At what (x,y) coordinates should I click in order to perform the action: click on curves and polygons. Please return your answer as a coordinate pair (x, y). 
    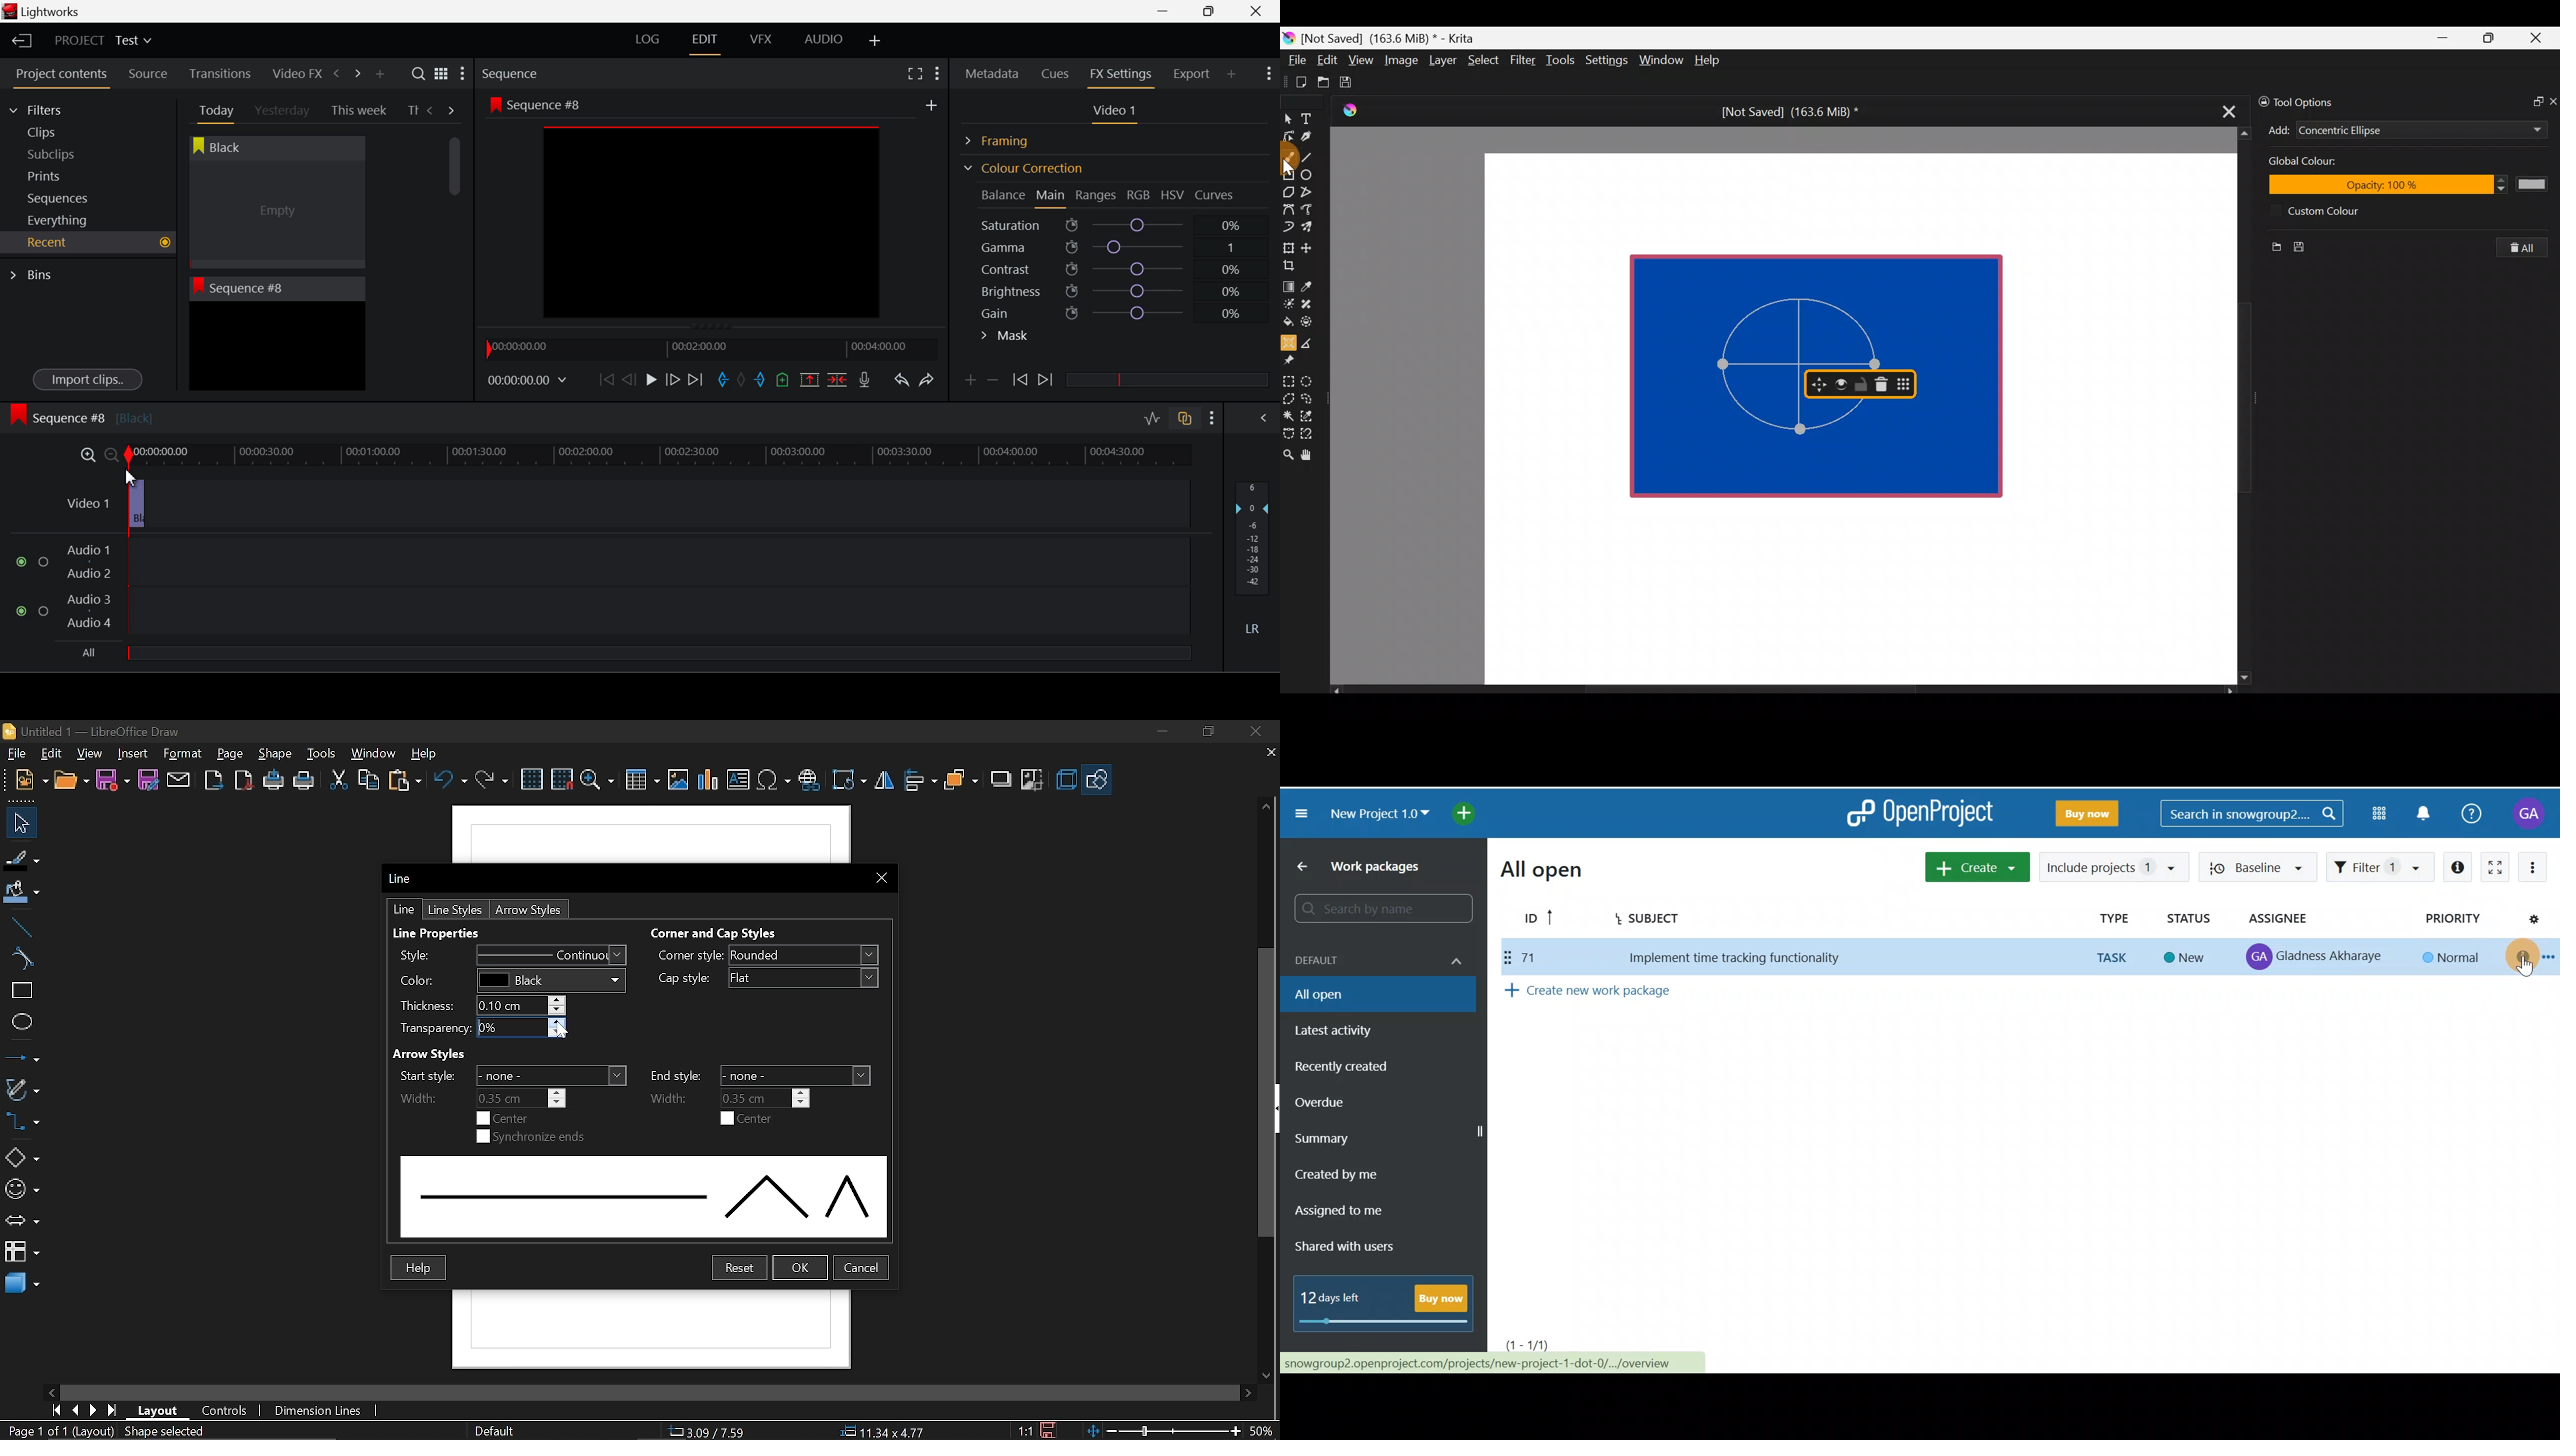
    Looking at the image, I should click on (22, 1087).